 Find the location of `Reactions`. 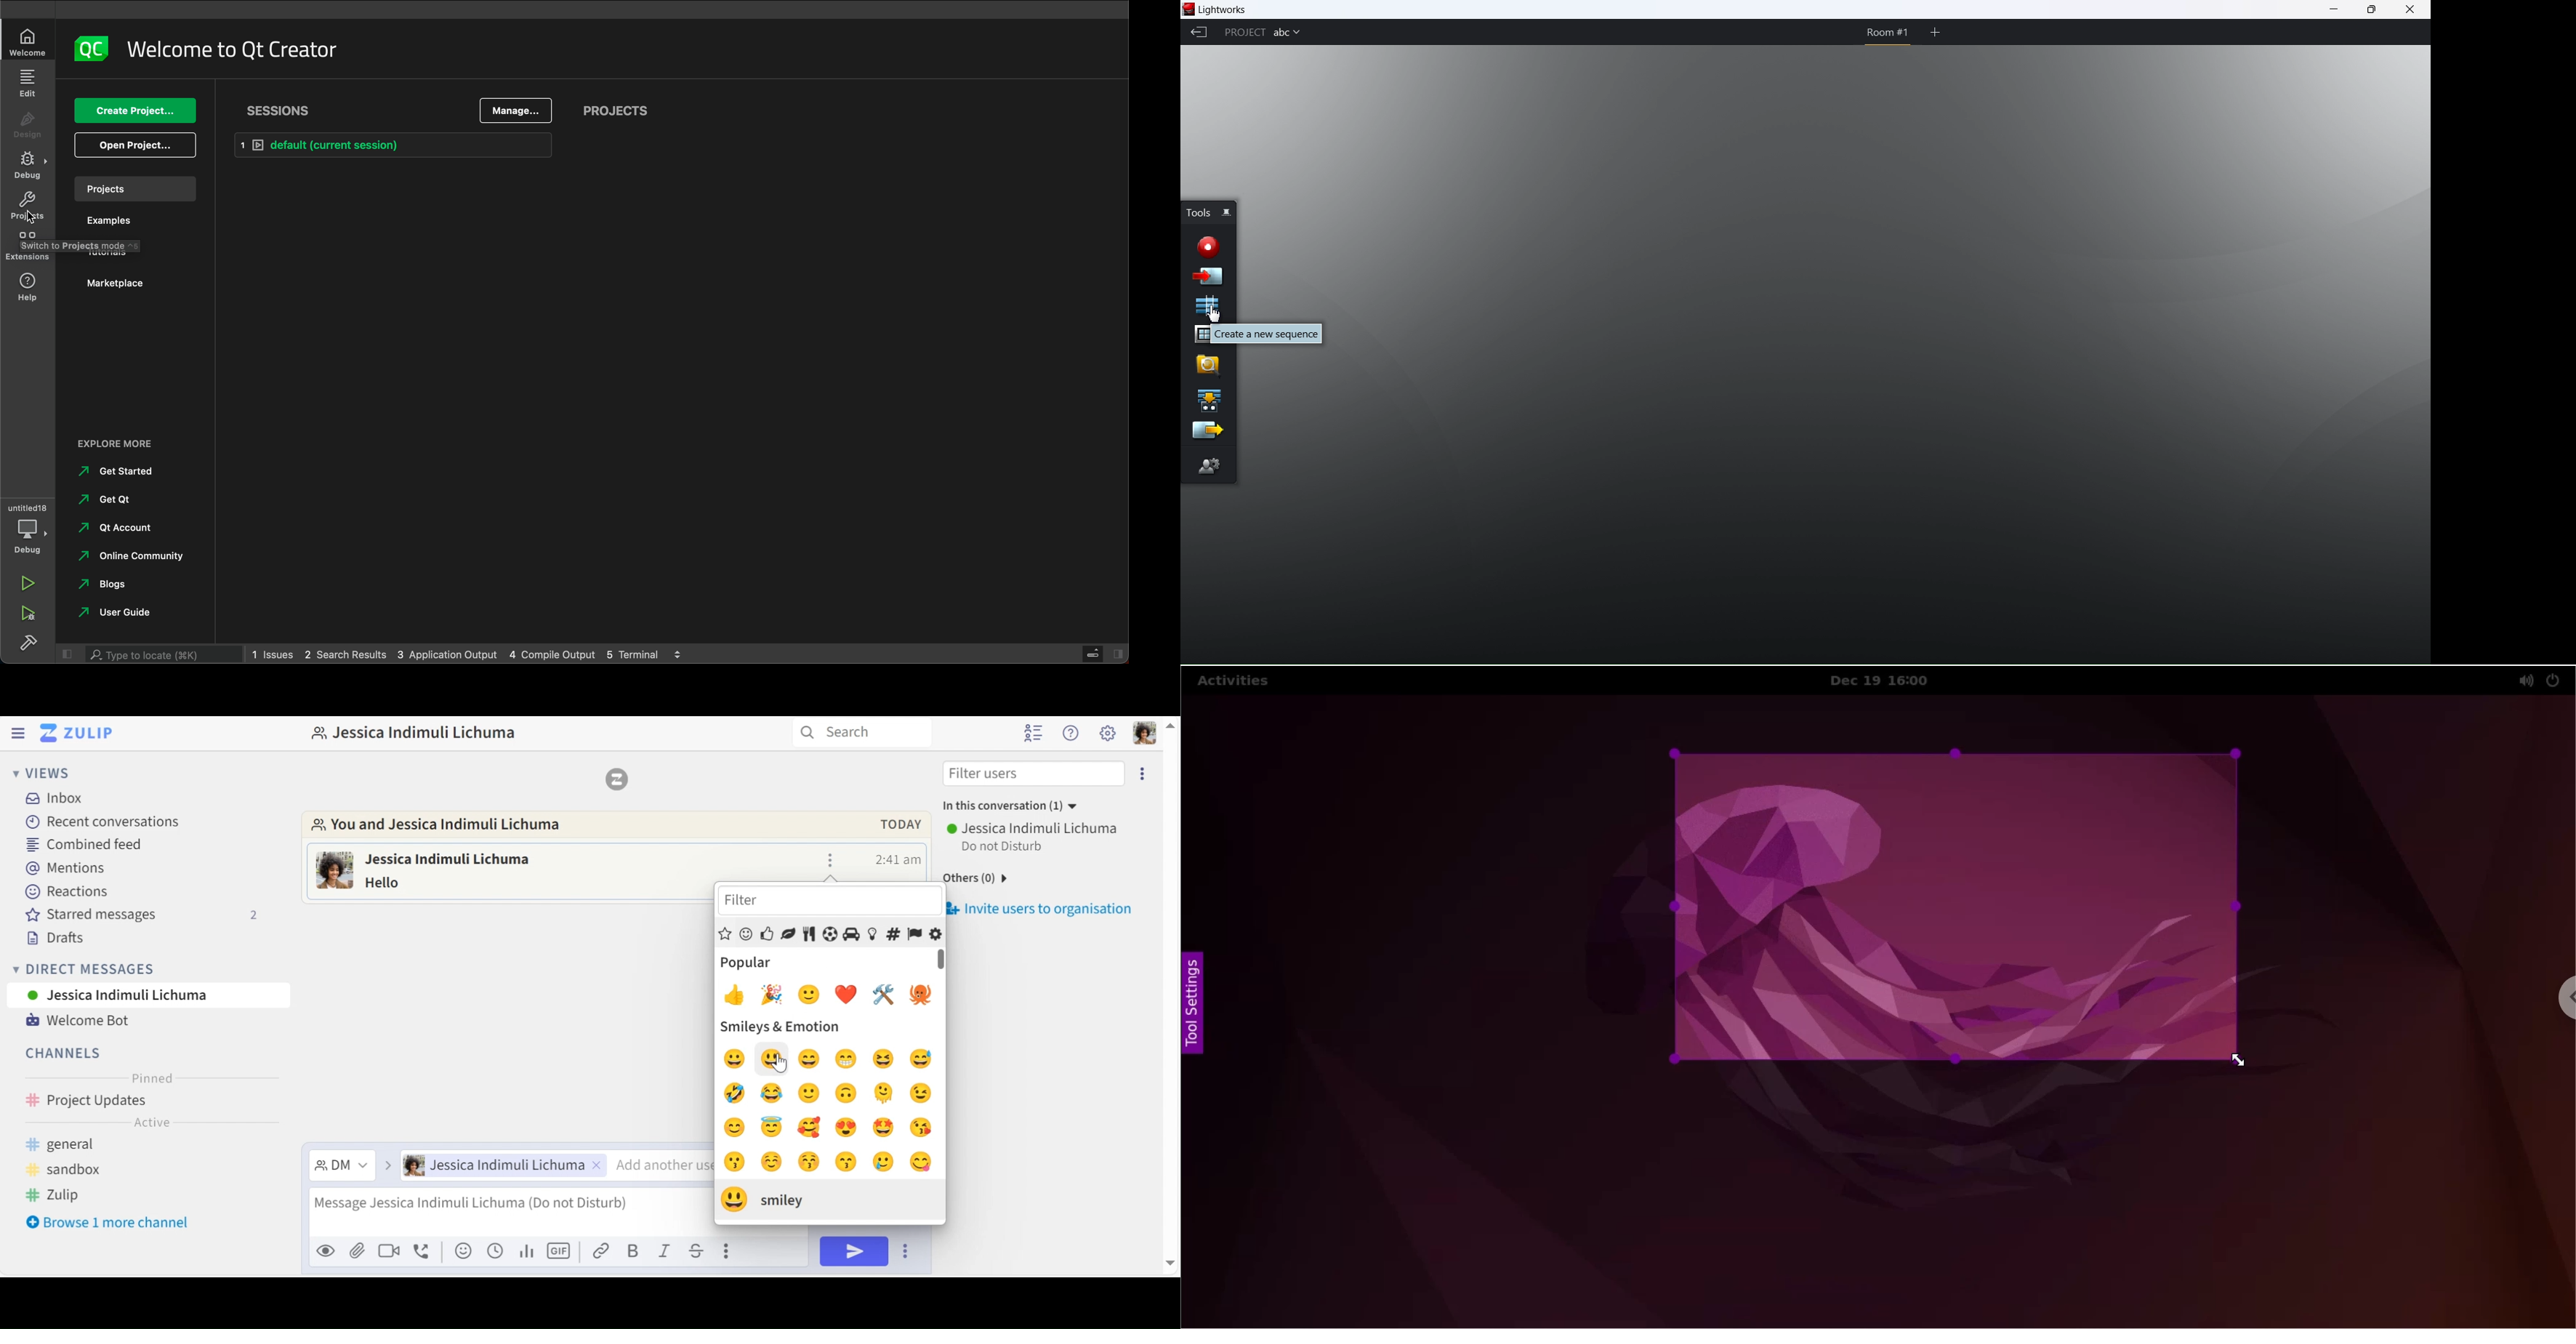

Reactions is located at coordinates (65, 892).